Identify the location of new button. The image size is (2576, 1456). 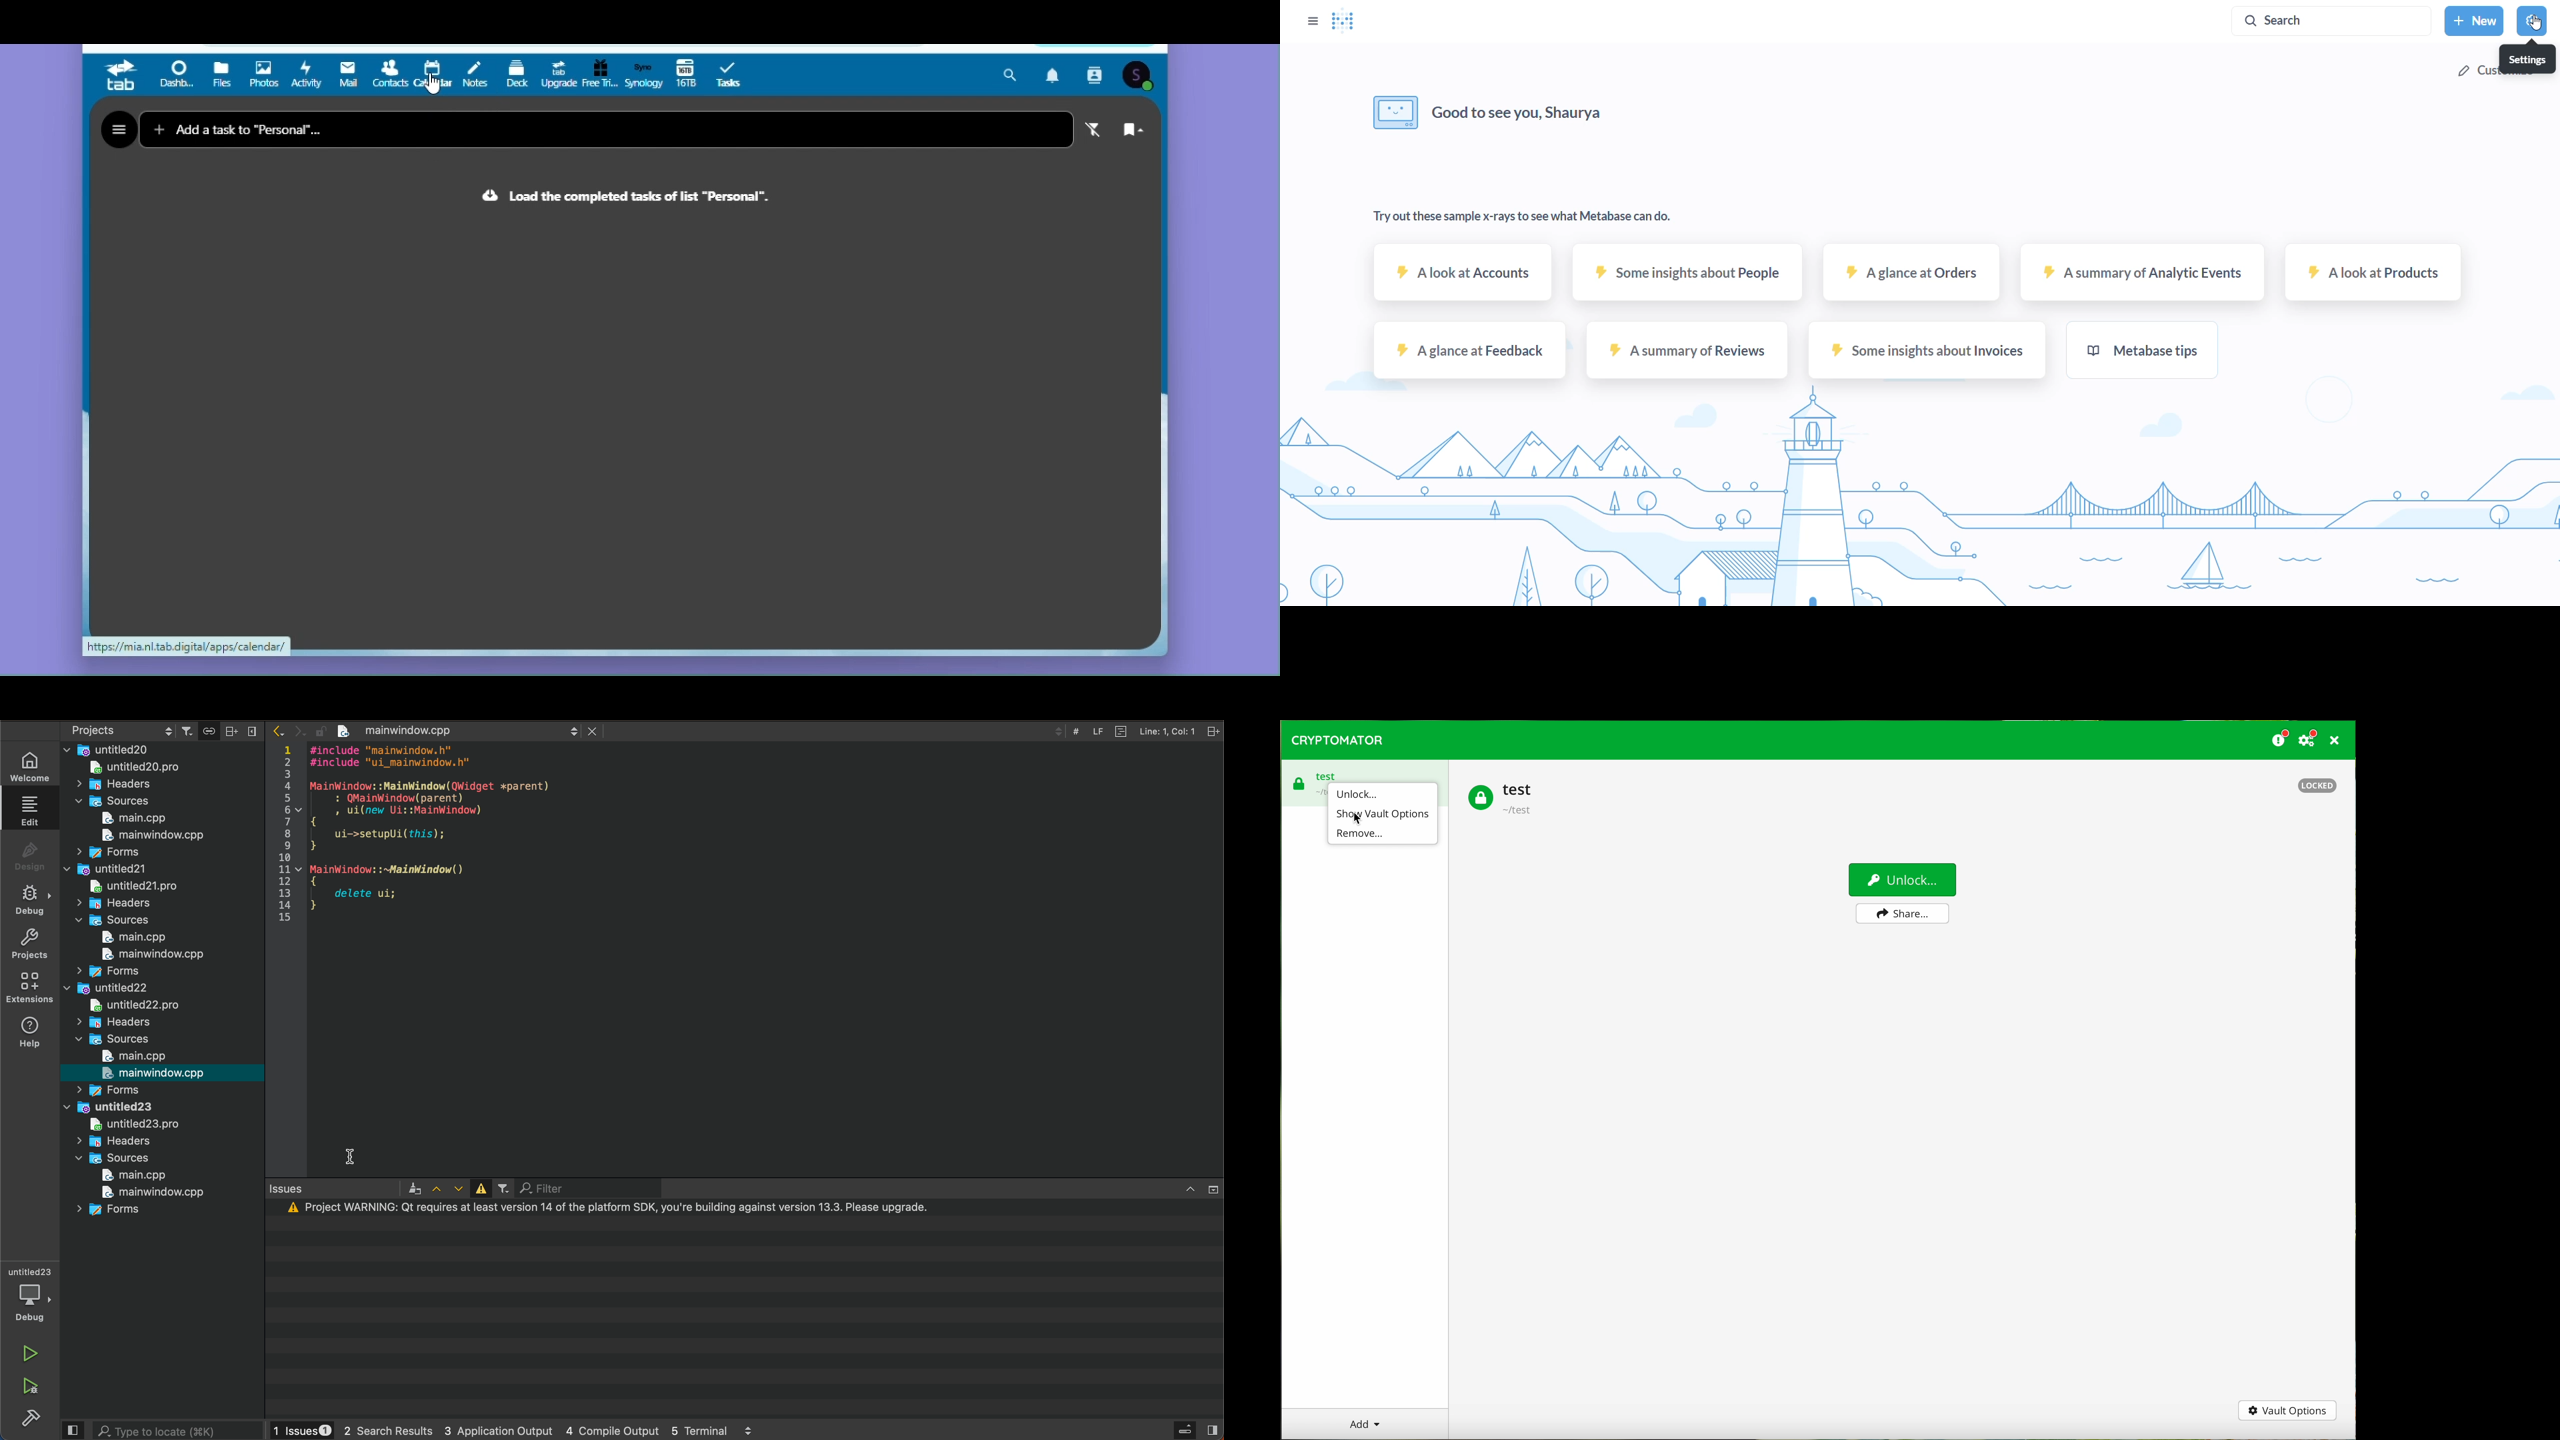
(2473, 21).